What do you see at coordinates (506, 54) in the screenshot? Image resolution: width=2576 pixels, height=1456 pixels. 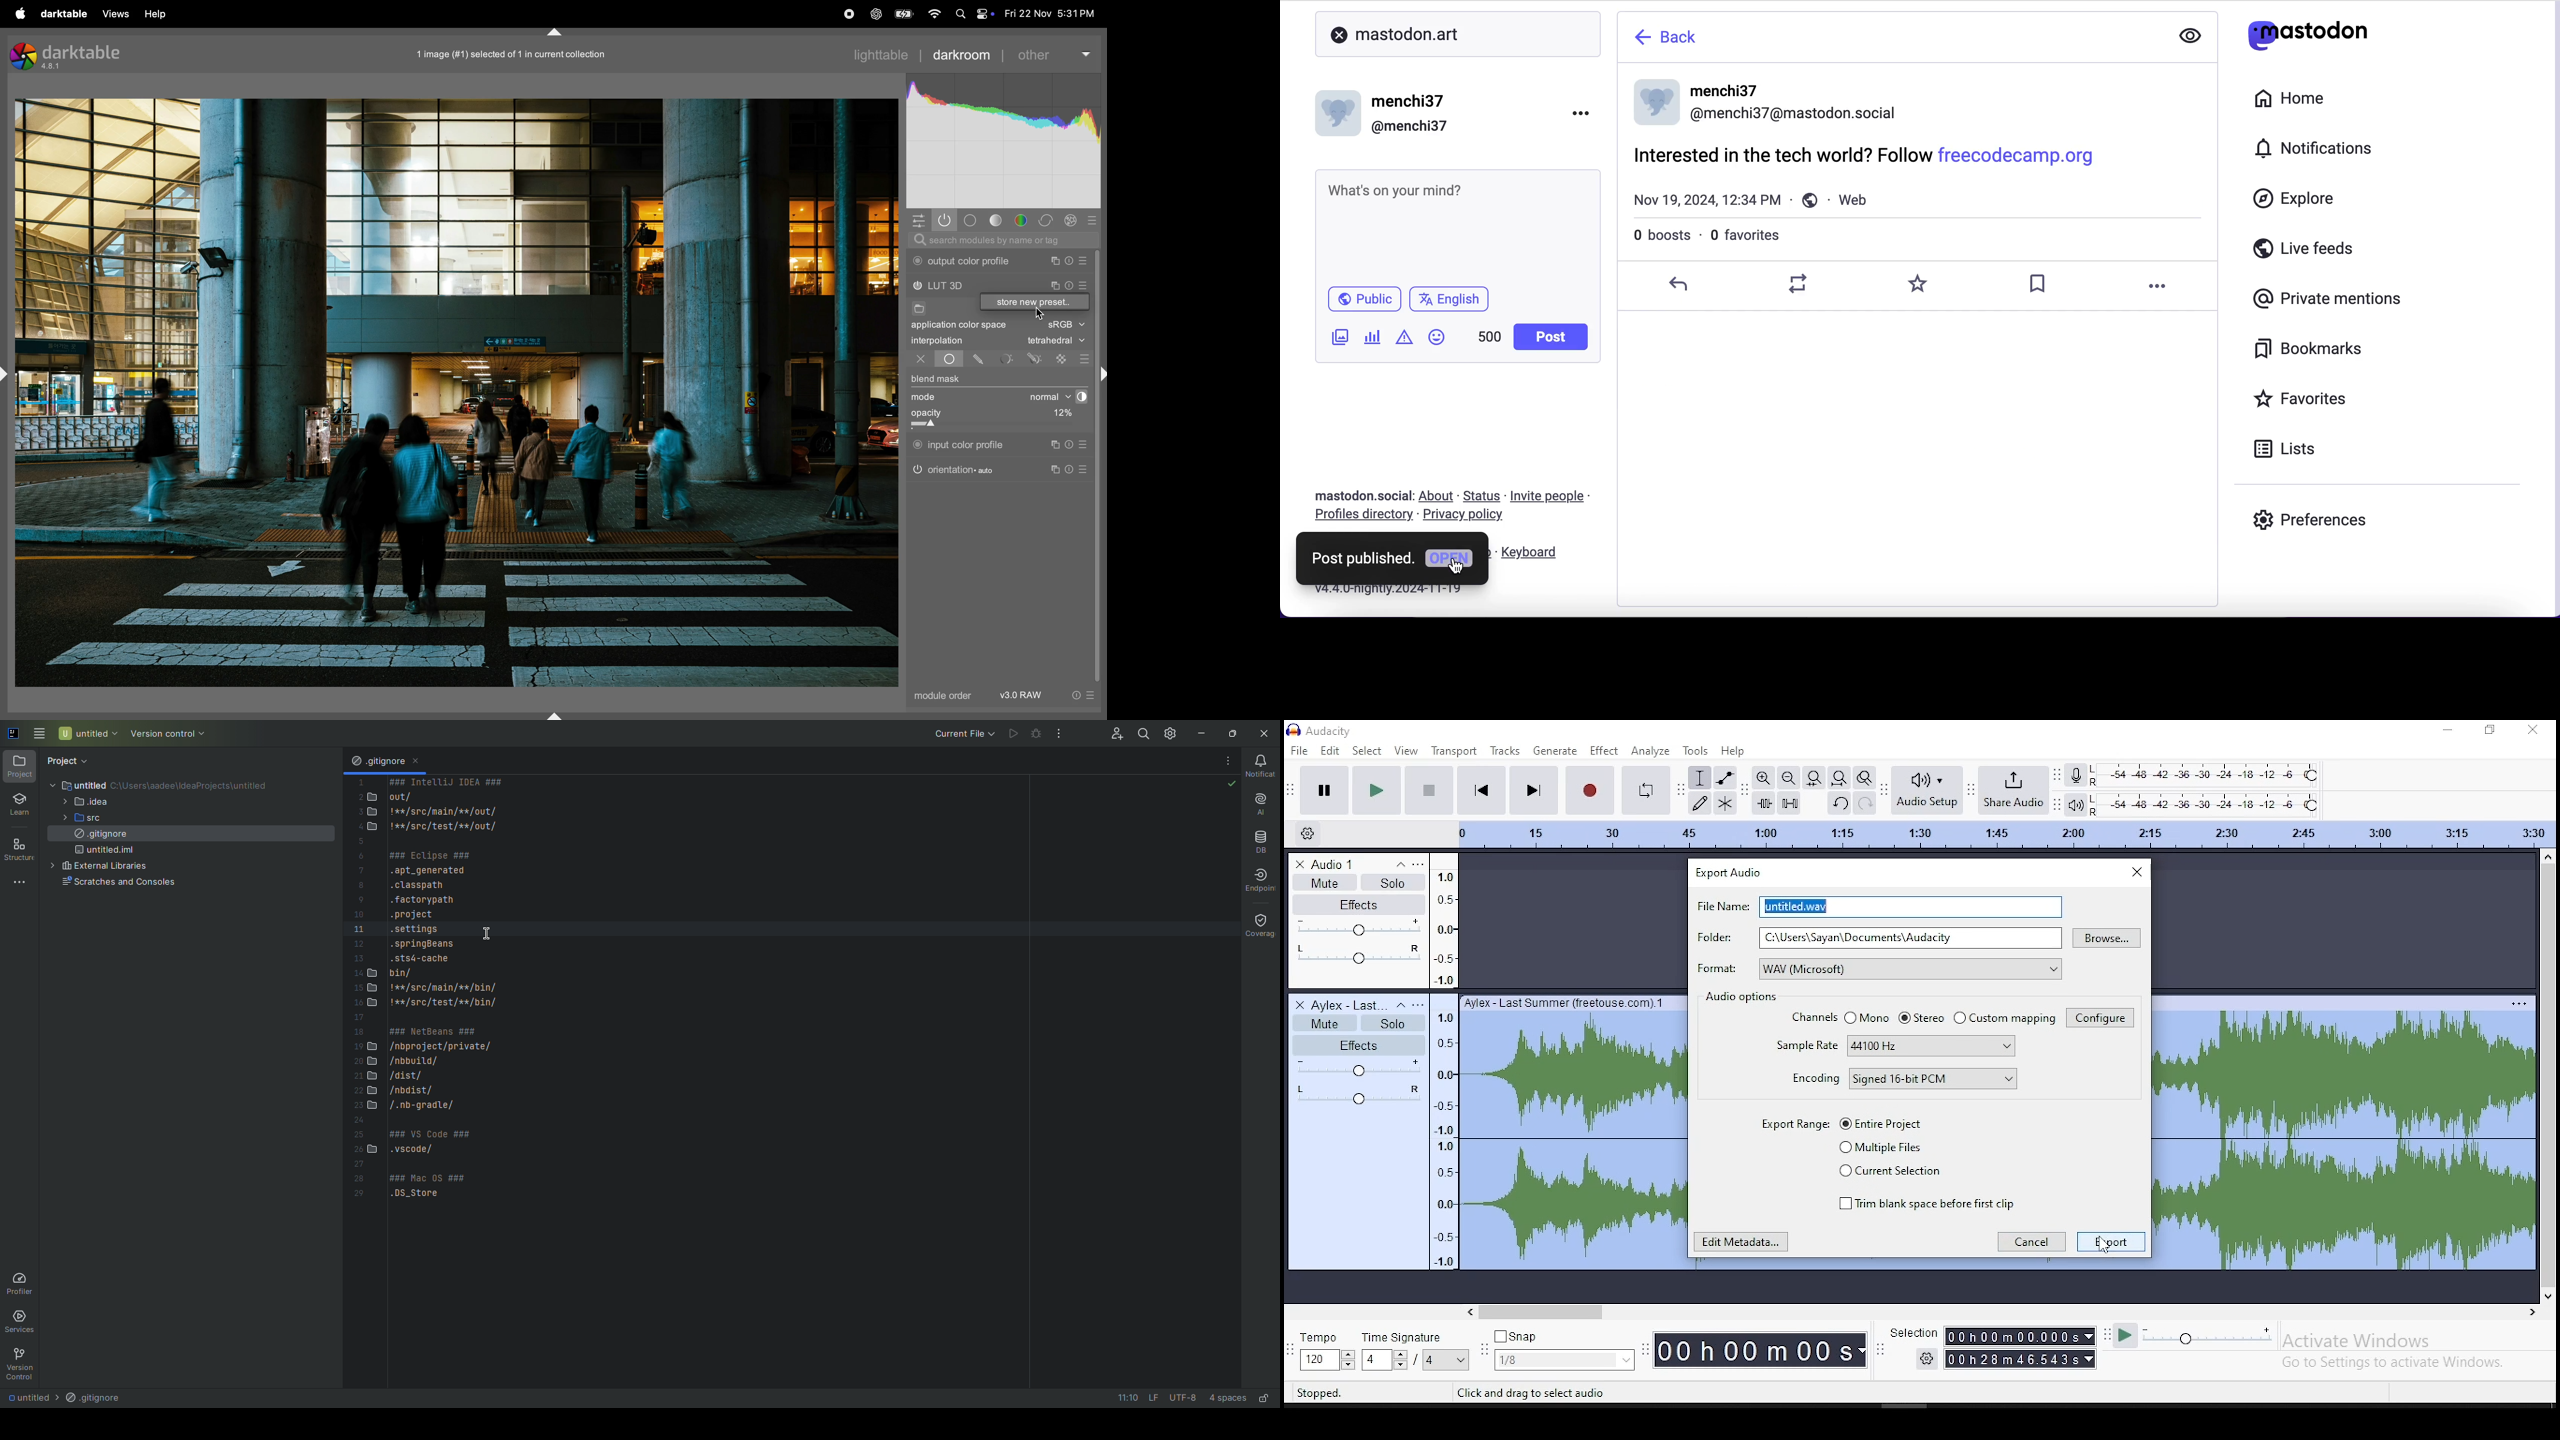 I see `image` at bounding box center [506, 54].